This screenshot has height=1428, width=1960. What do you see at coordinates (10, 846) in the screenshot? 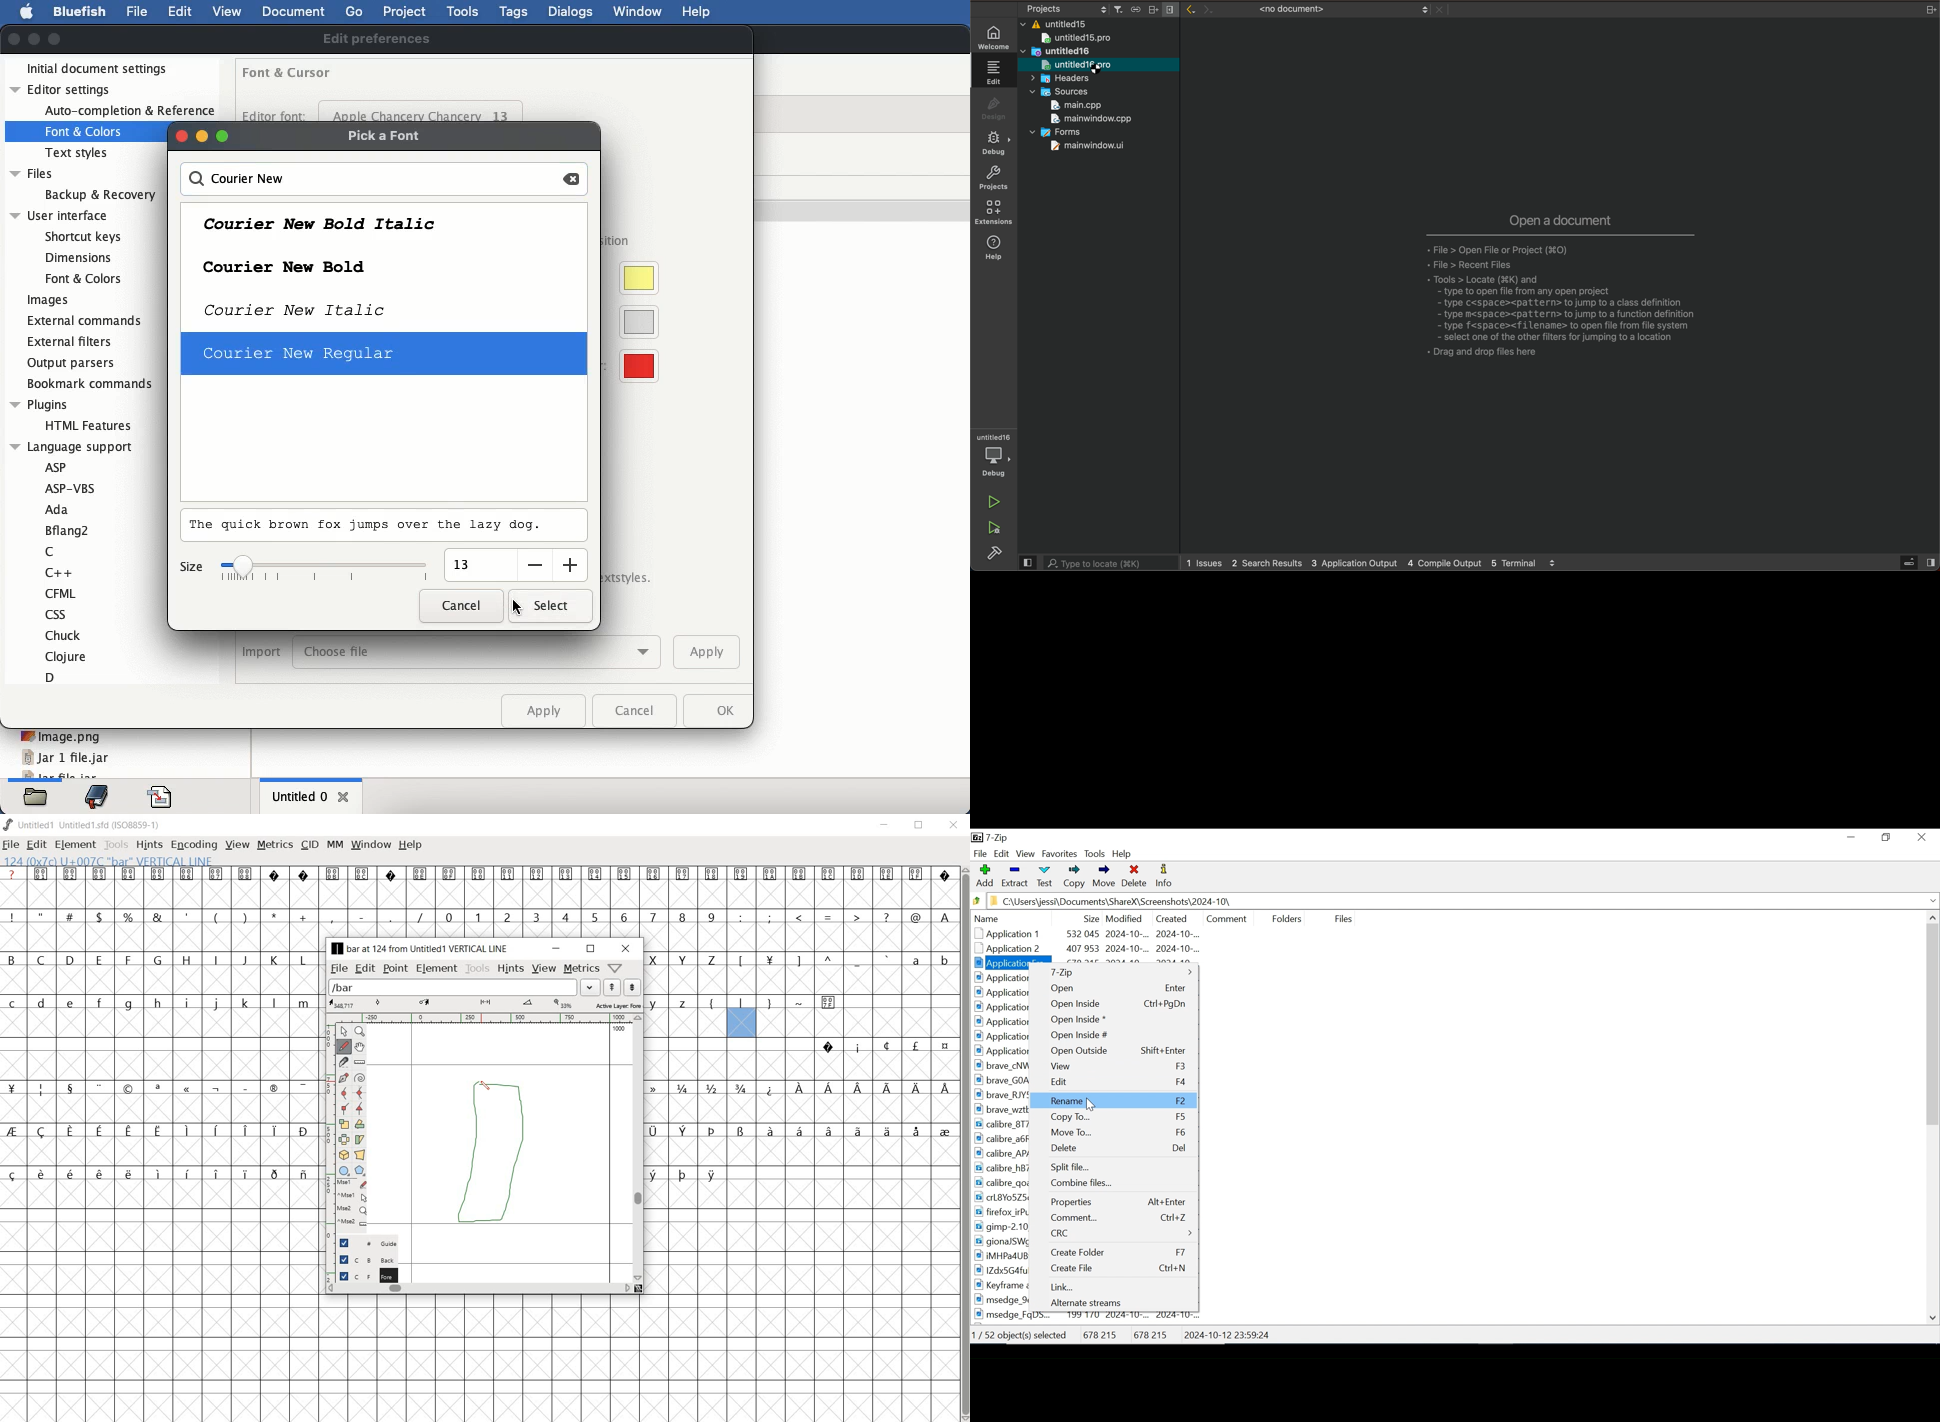
I see `file` at bounding box center [10, 846].